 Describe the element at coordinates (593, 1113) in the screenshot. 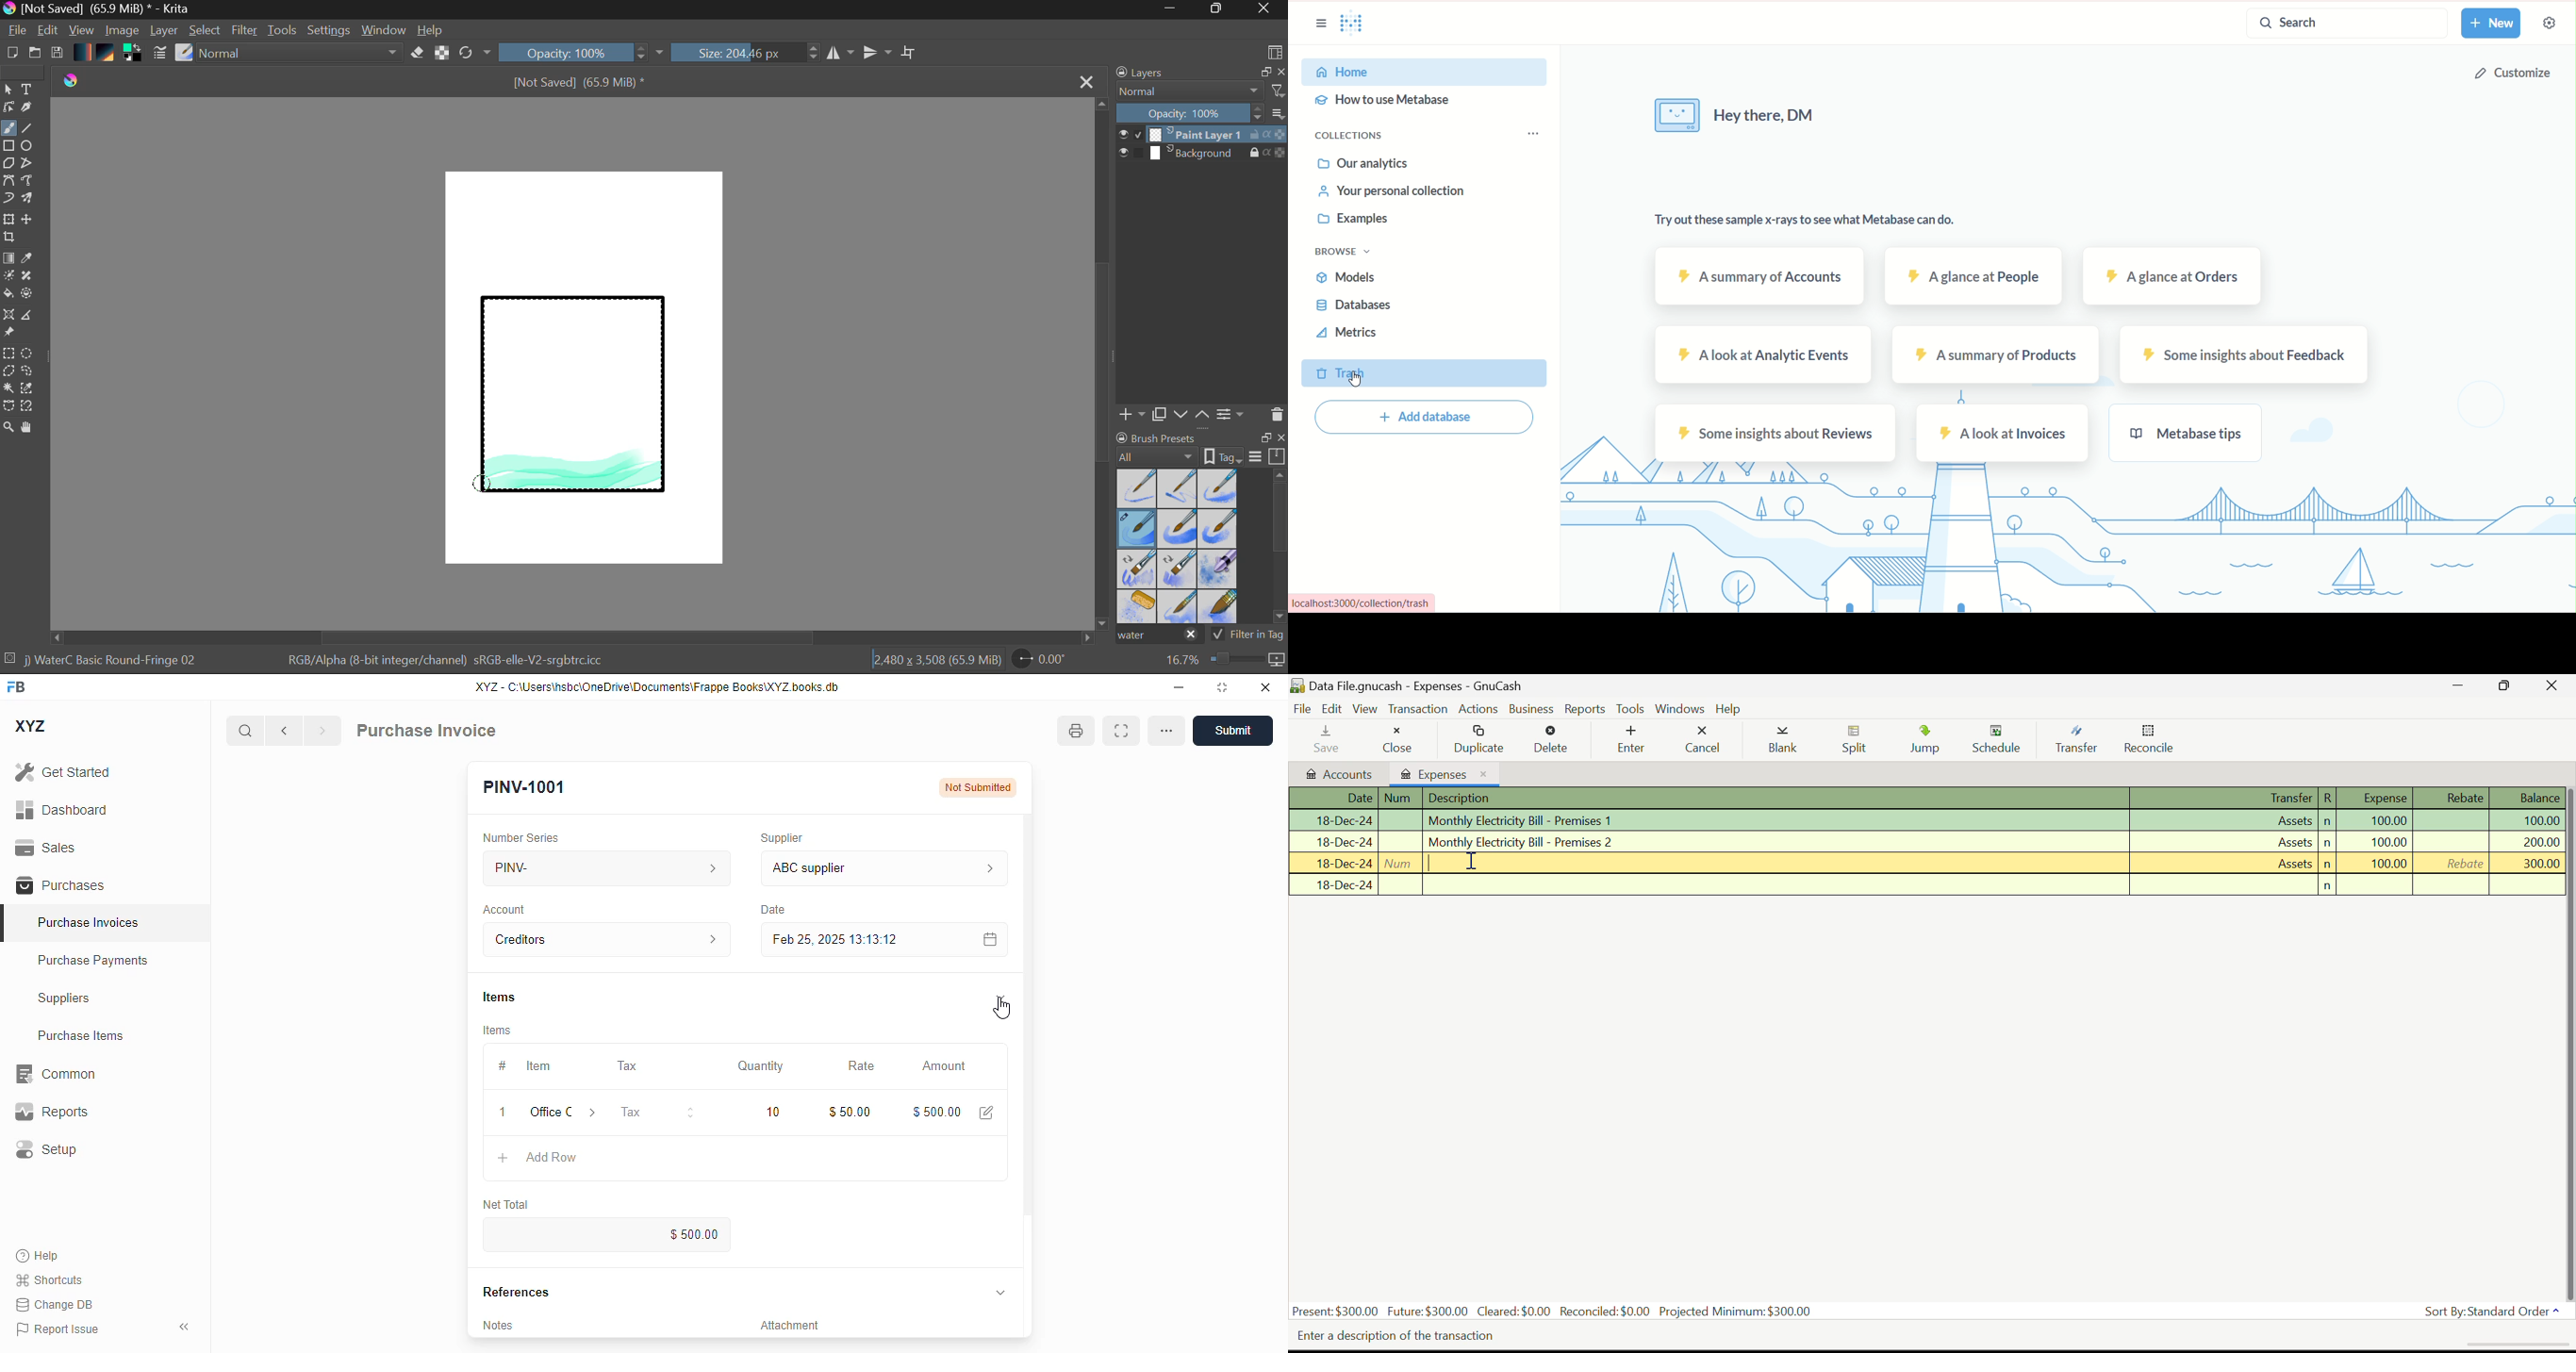

I see `item information` at that location.